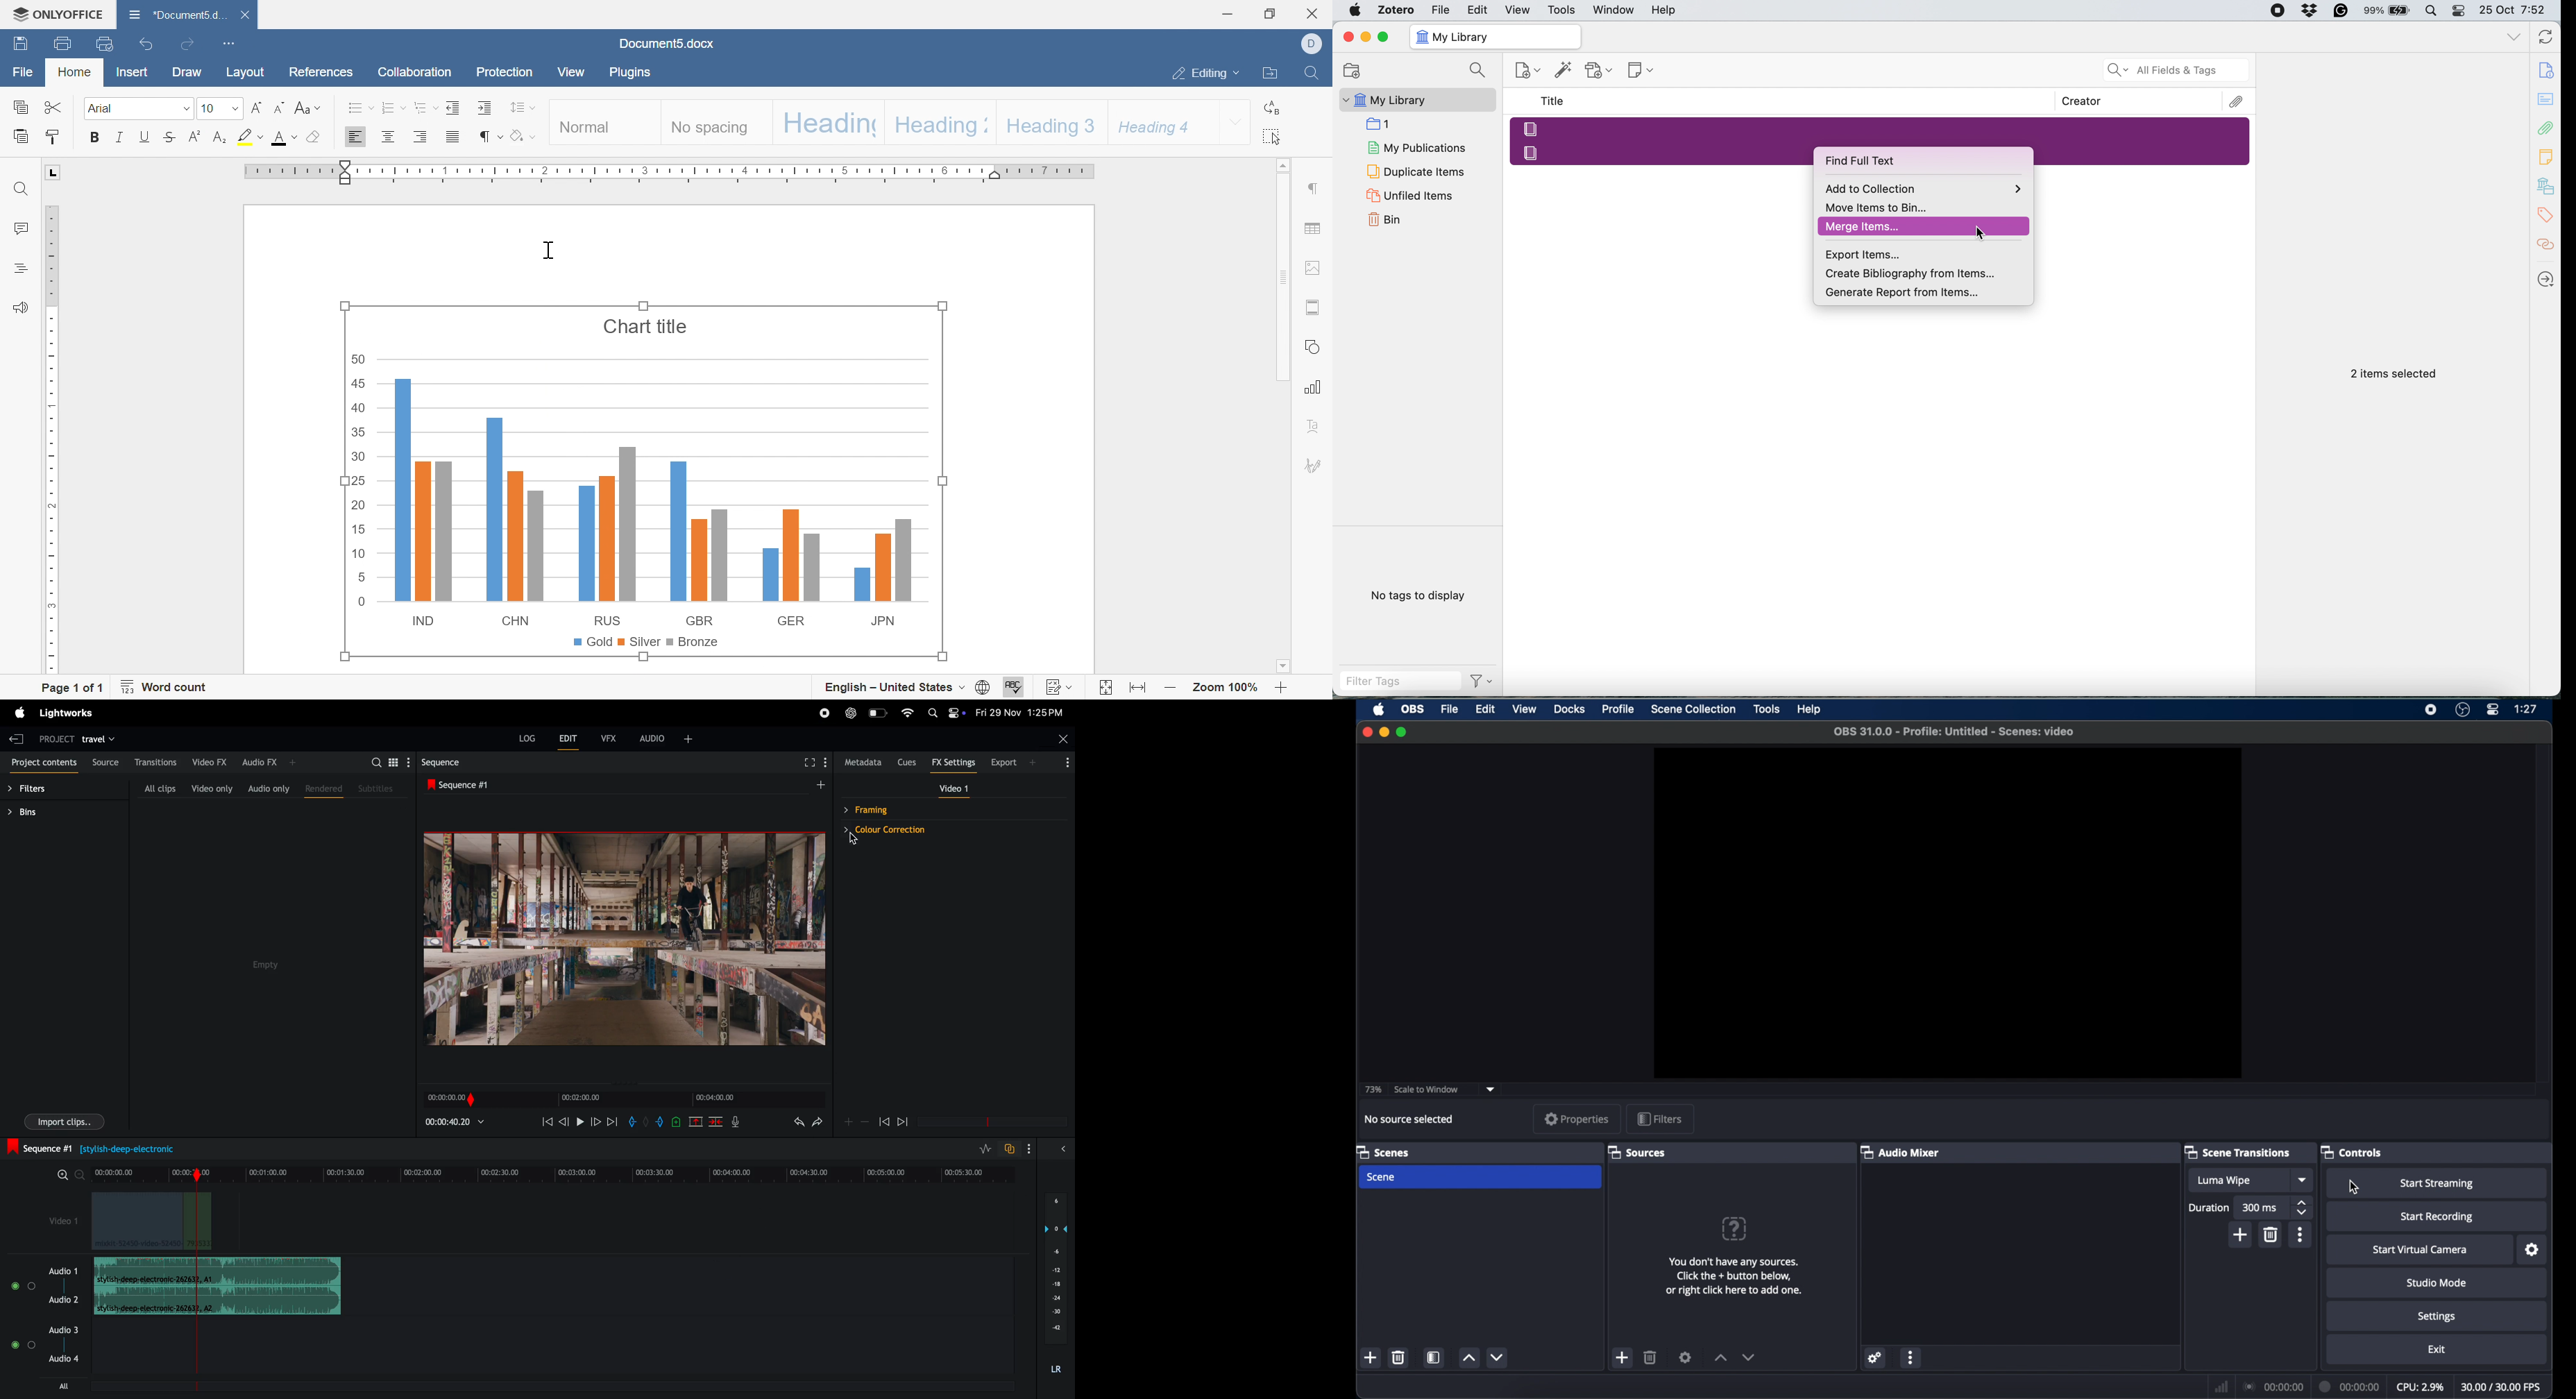 Image resolution: width=2576 pixels, height=1400 pixels. What do you see at coordinates (49, 440) in the screenshot?
I see `ruler` at bounding box center [49, 440].